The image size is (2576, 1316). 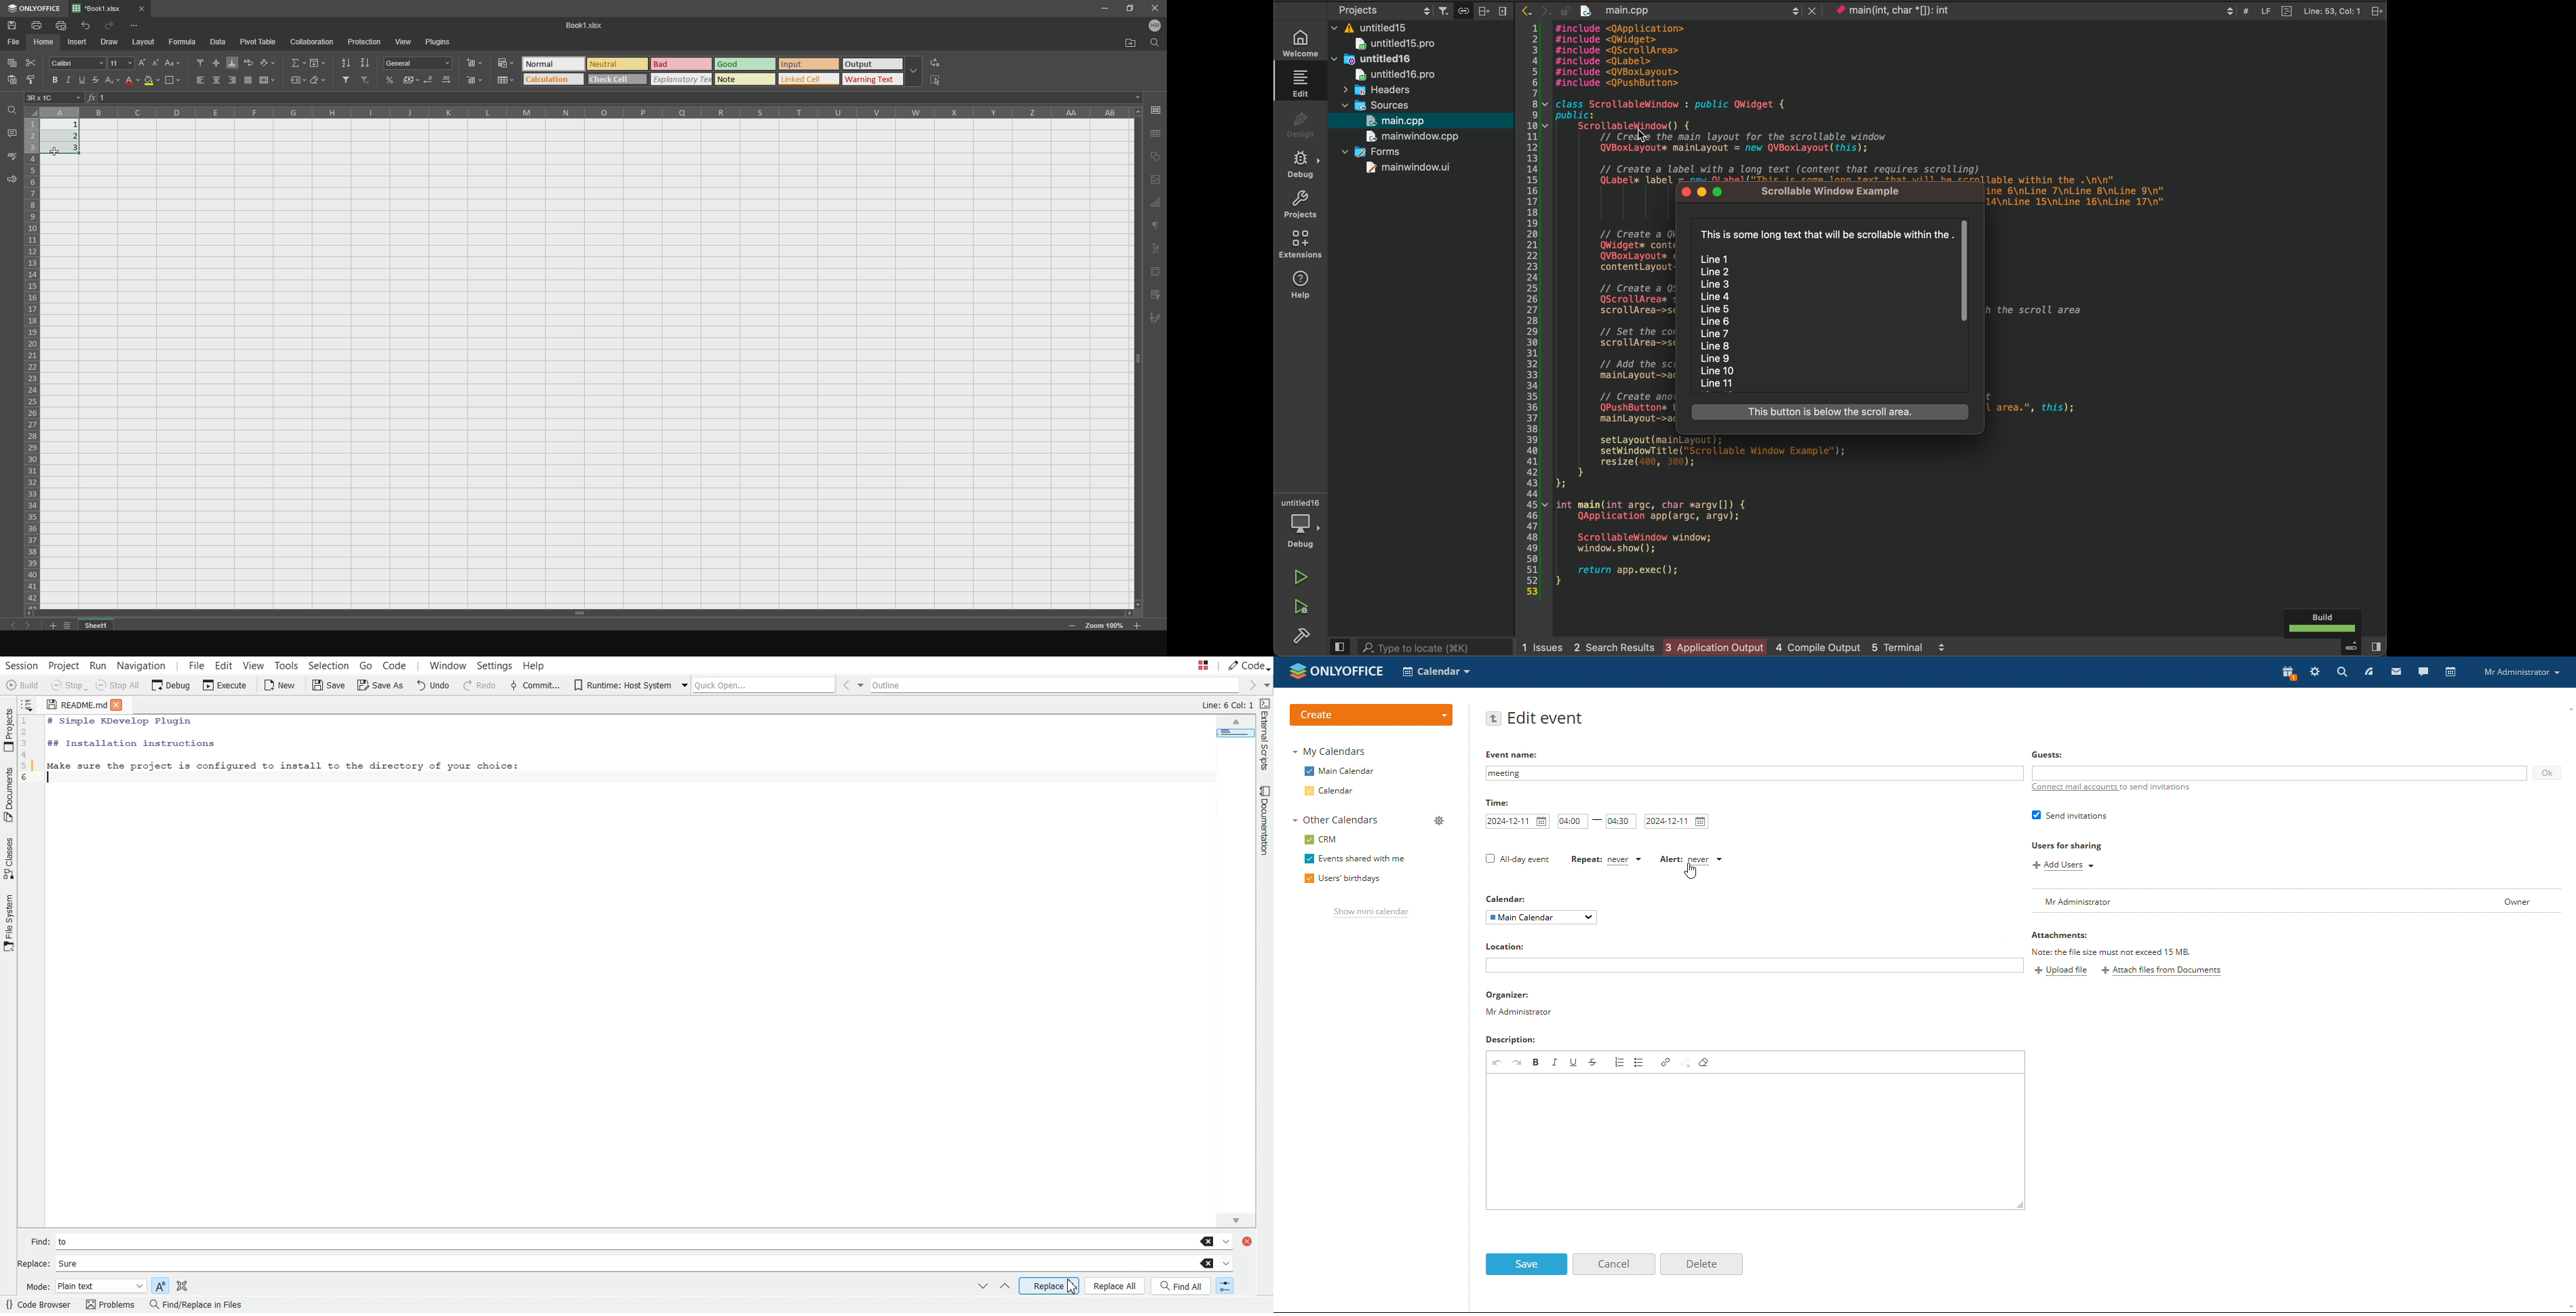 What do you see at coordinates (60, 149) in the screenshot?
I see `cursor` at bounding box center [60, 149].